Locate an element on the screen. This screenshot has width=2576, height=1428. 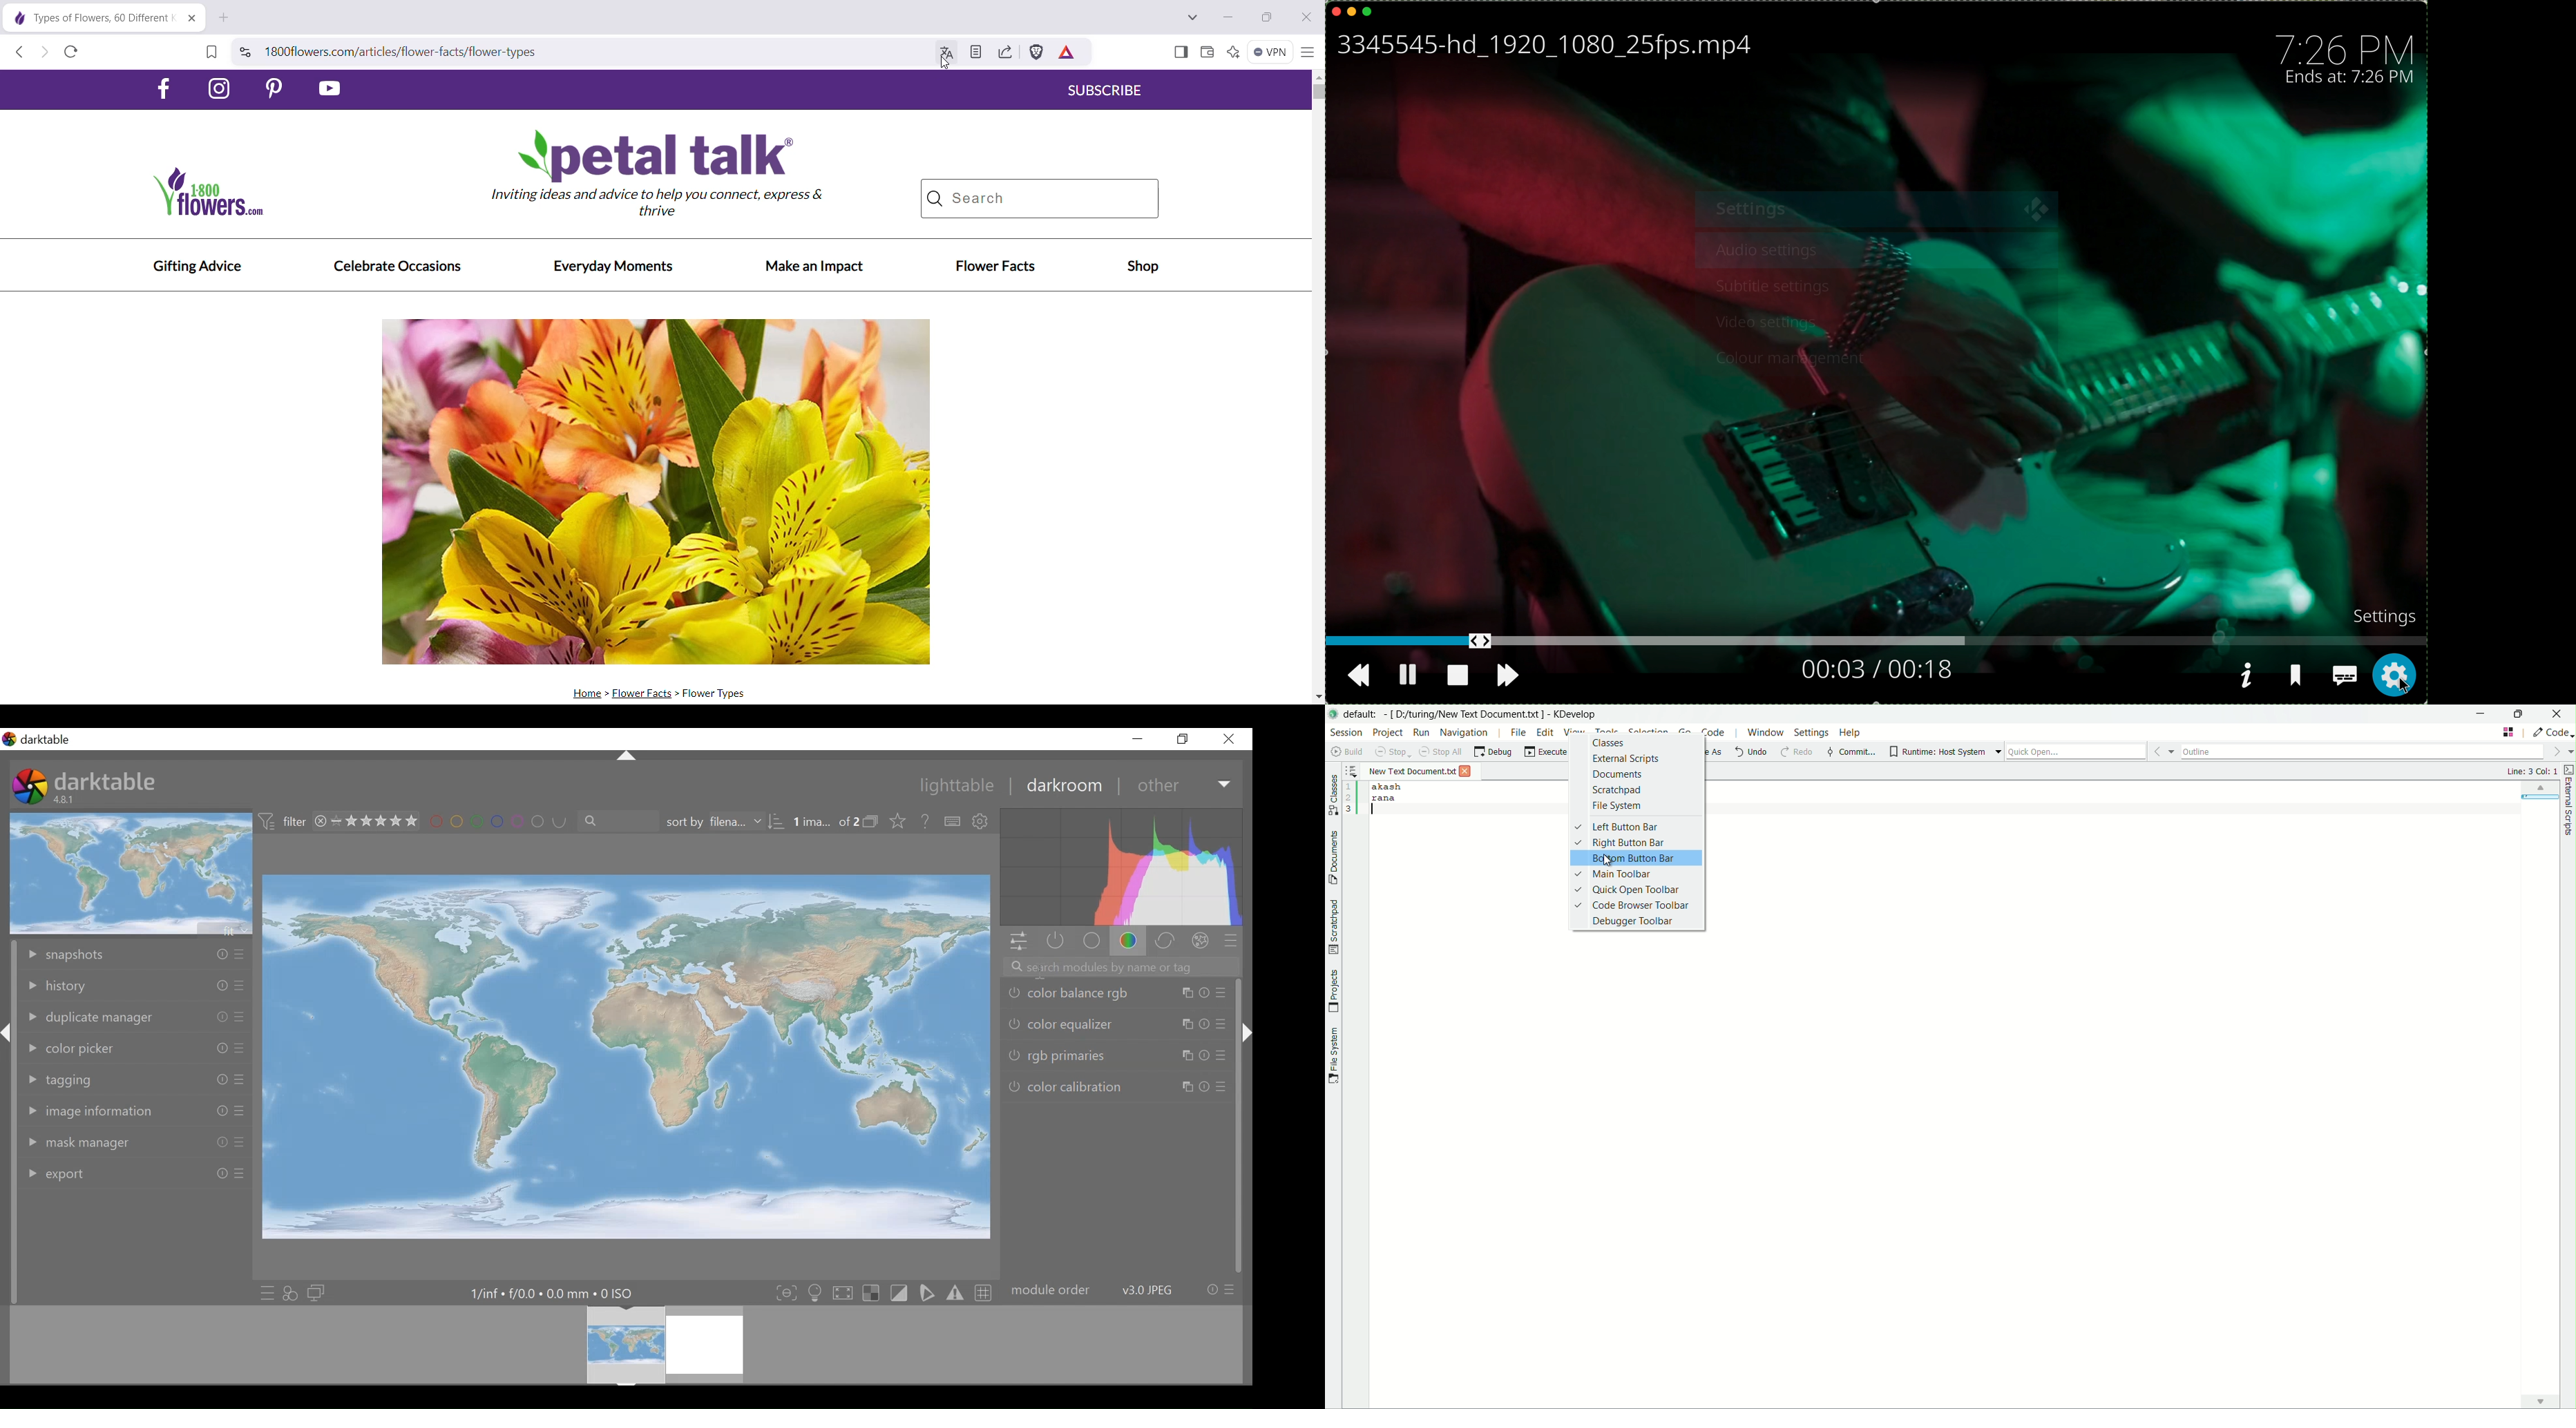
Filter is located at coordinates (285, 823).